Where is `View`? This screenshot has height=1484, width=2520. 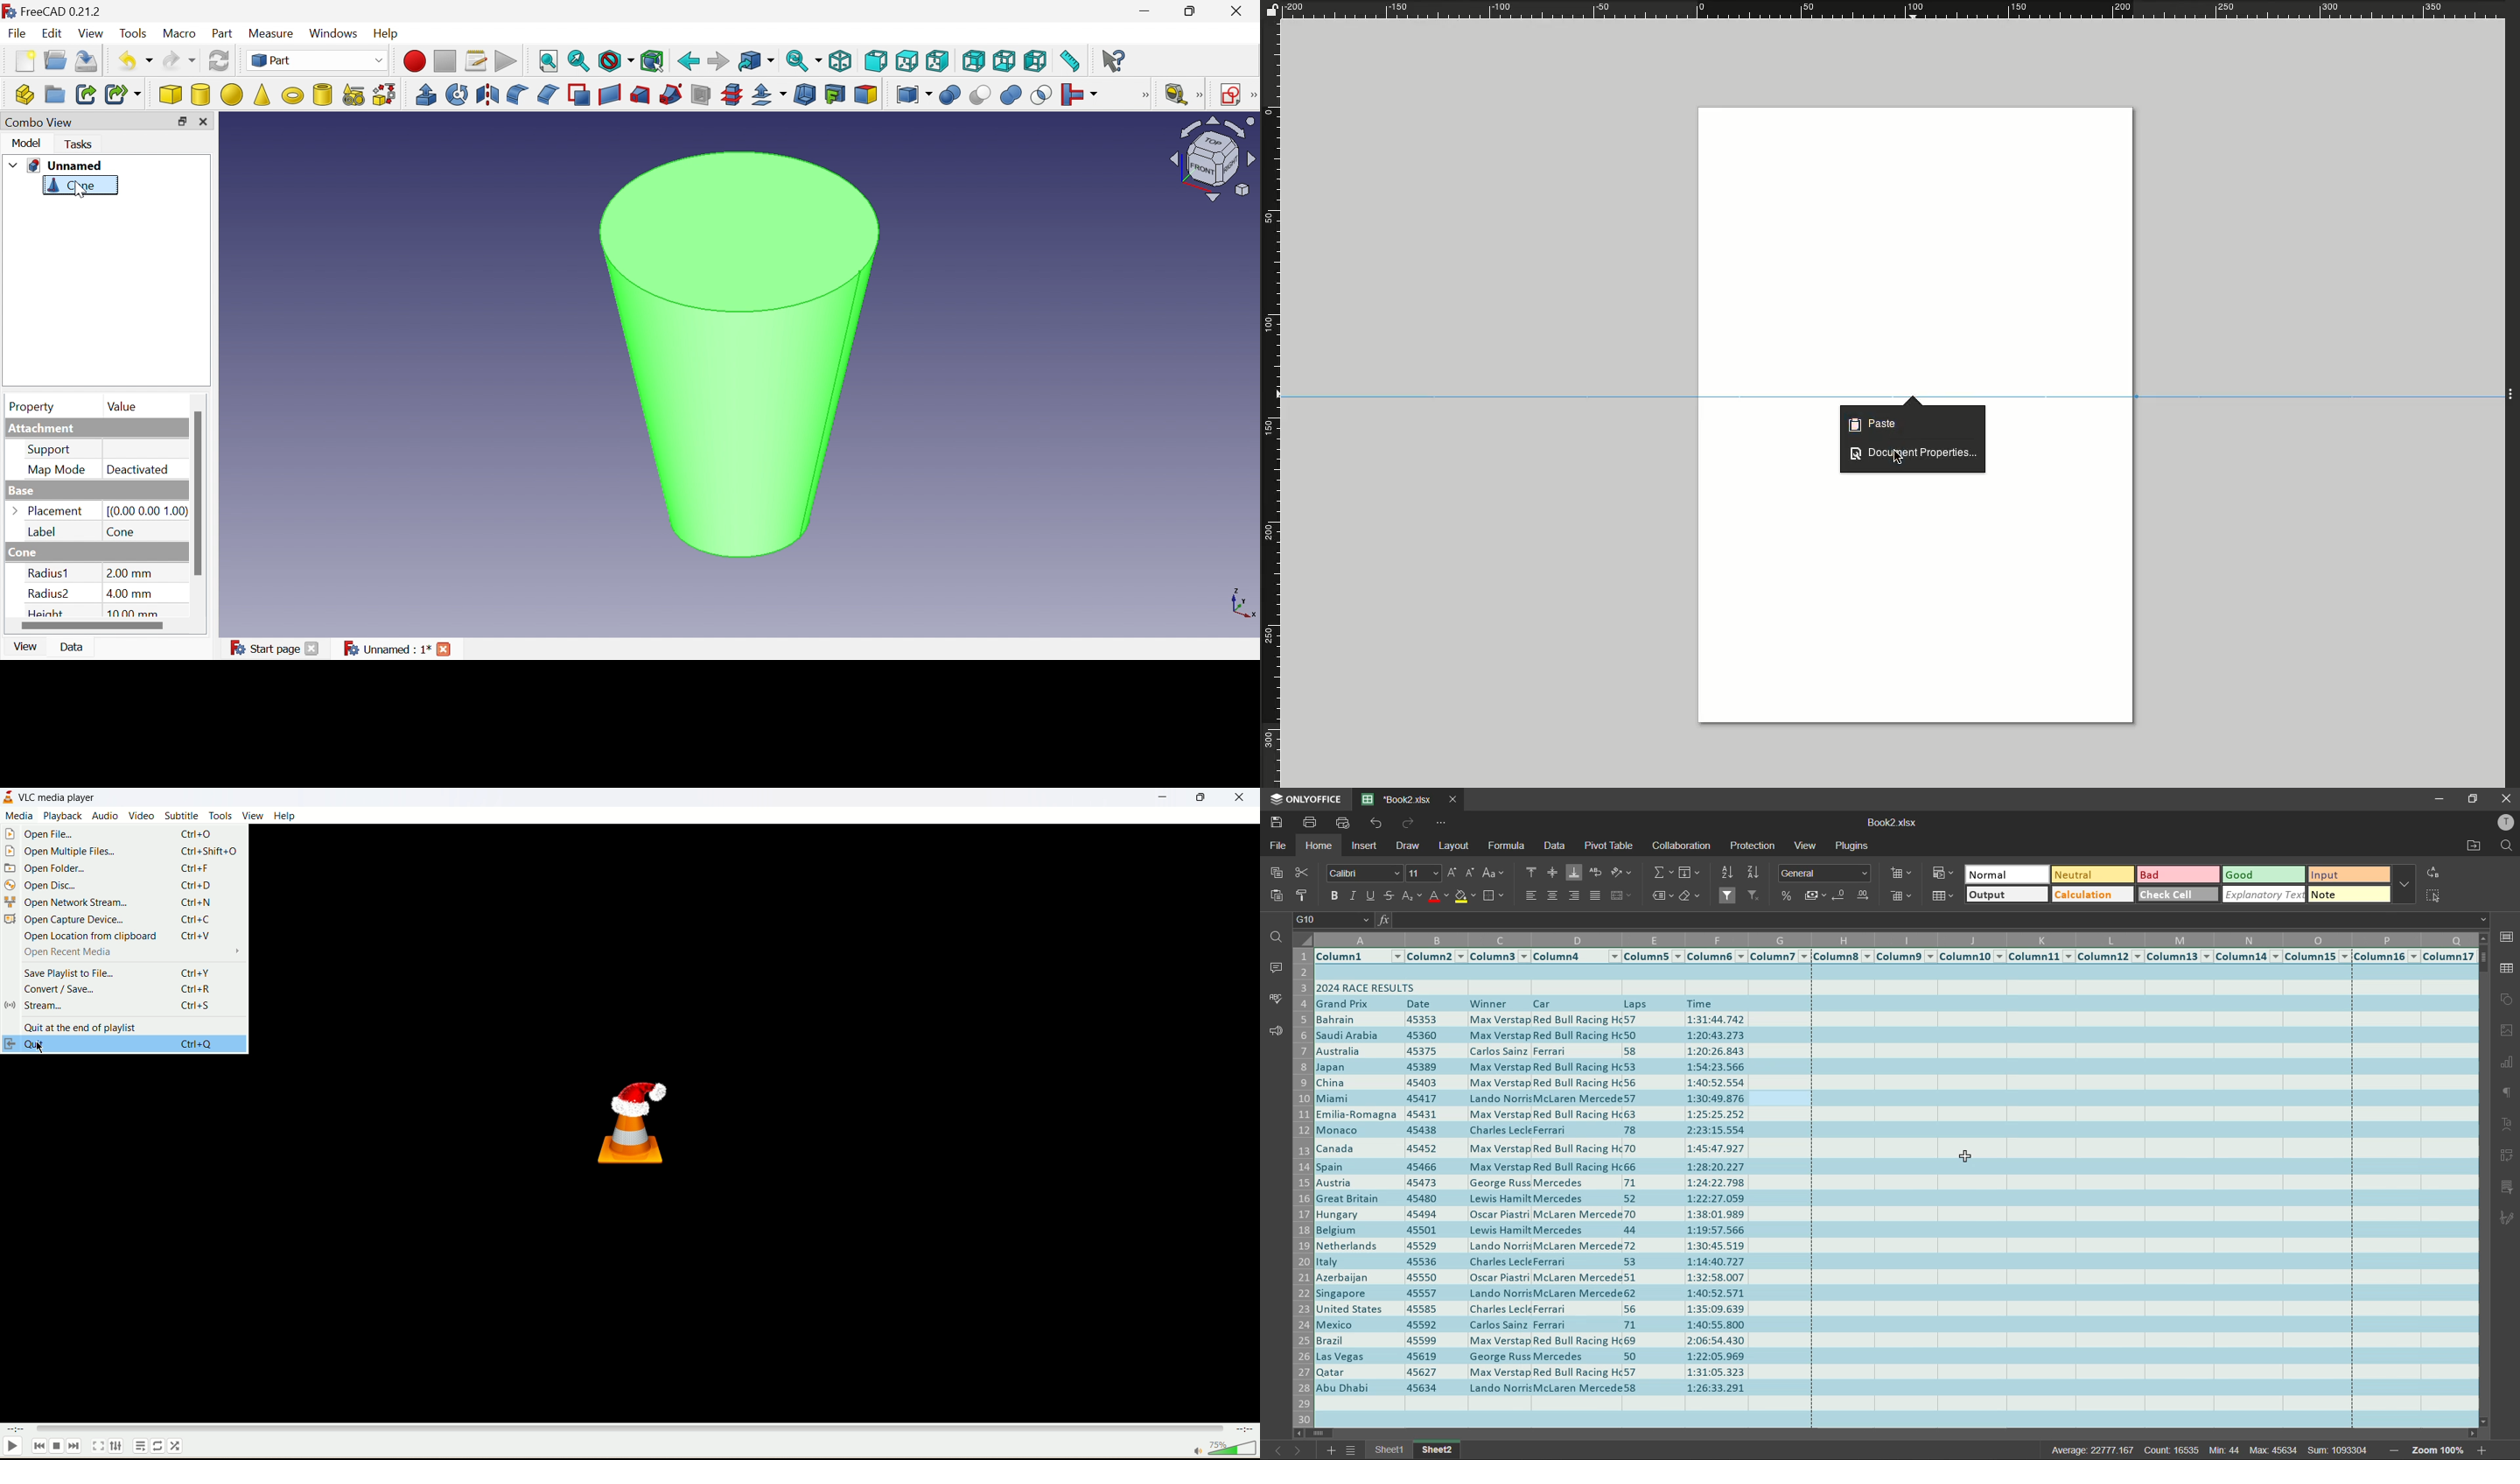 View is located at coordinates (94, 33).